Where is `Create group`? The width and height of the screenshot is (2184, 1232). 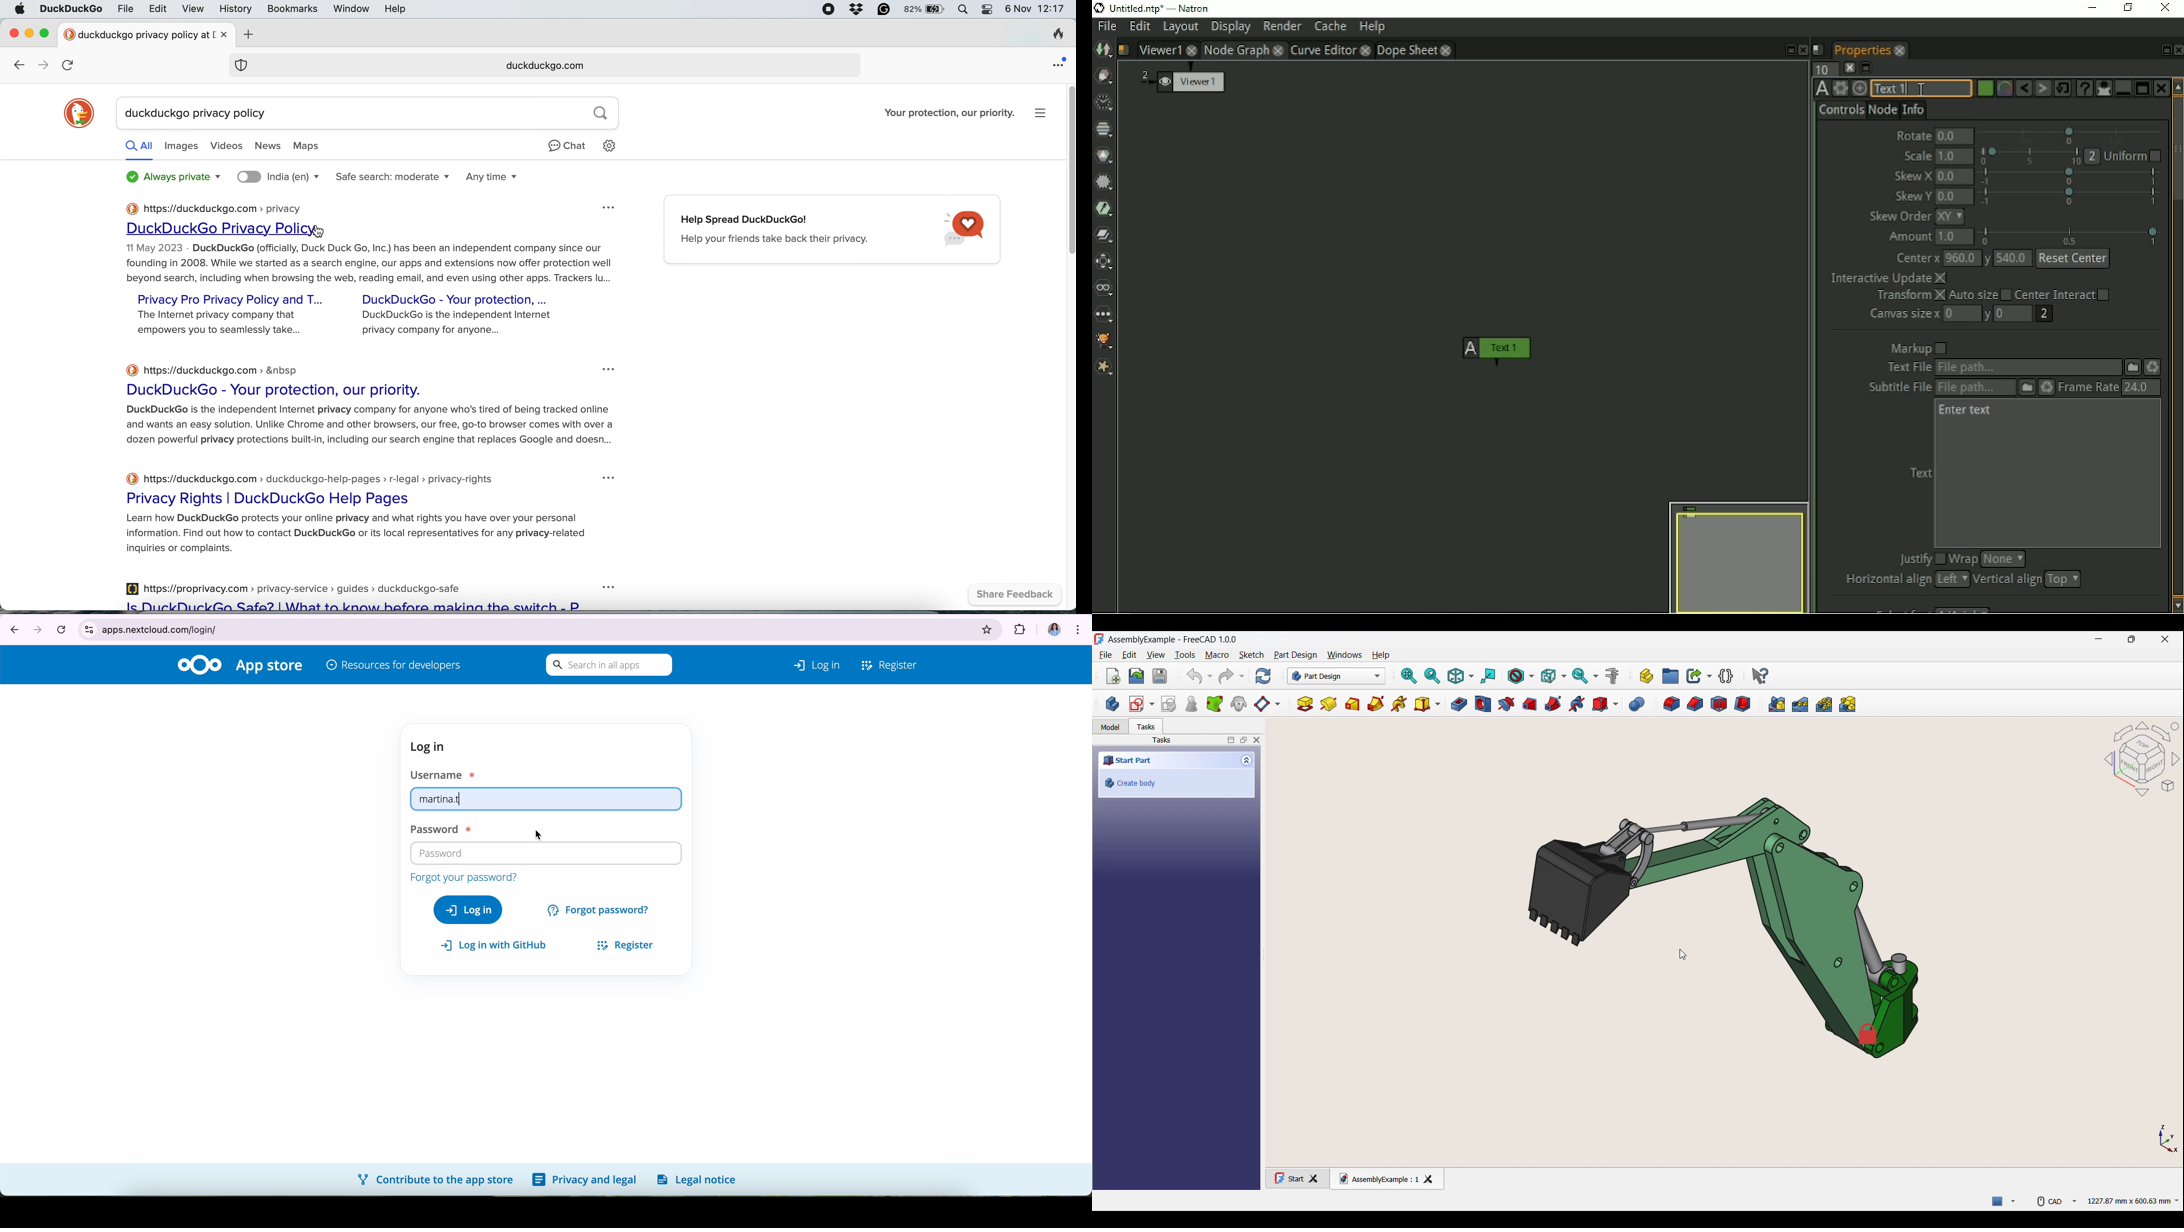 Create group is located at coordinates (1671, 676).